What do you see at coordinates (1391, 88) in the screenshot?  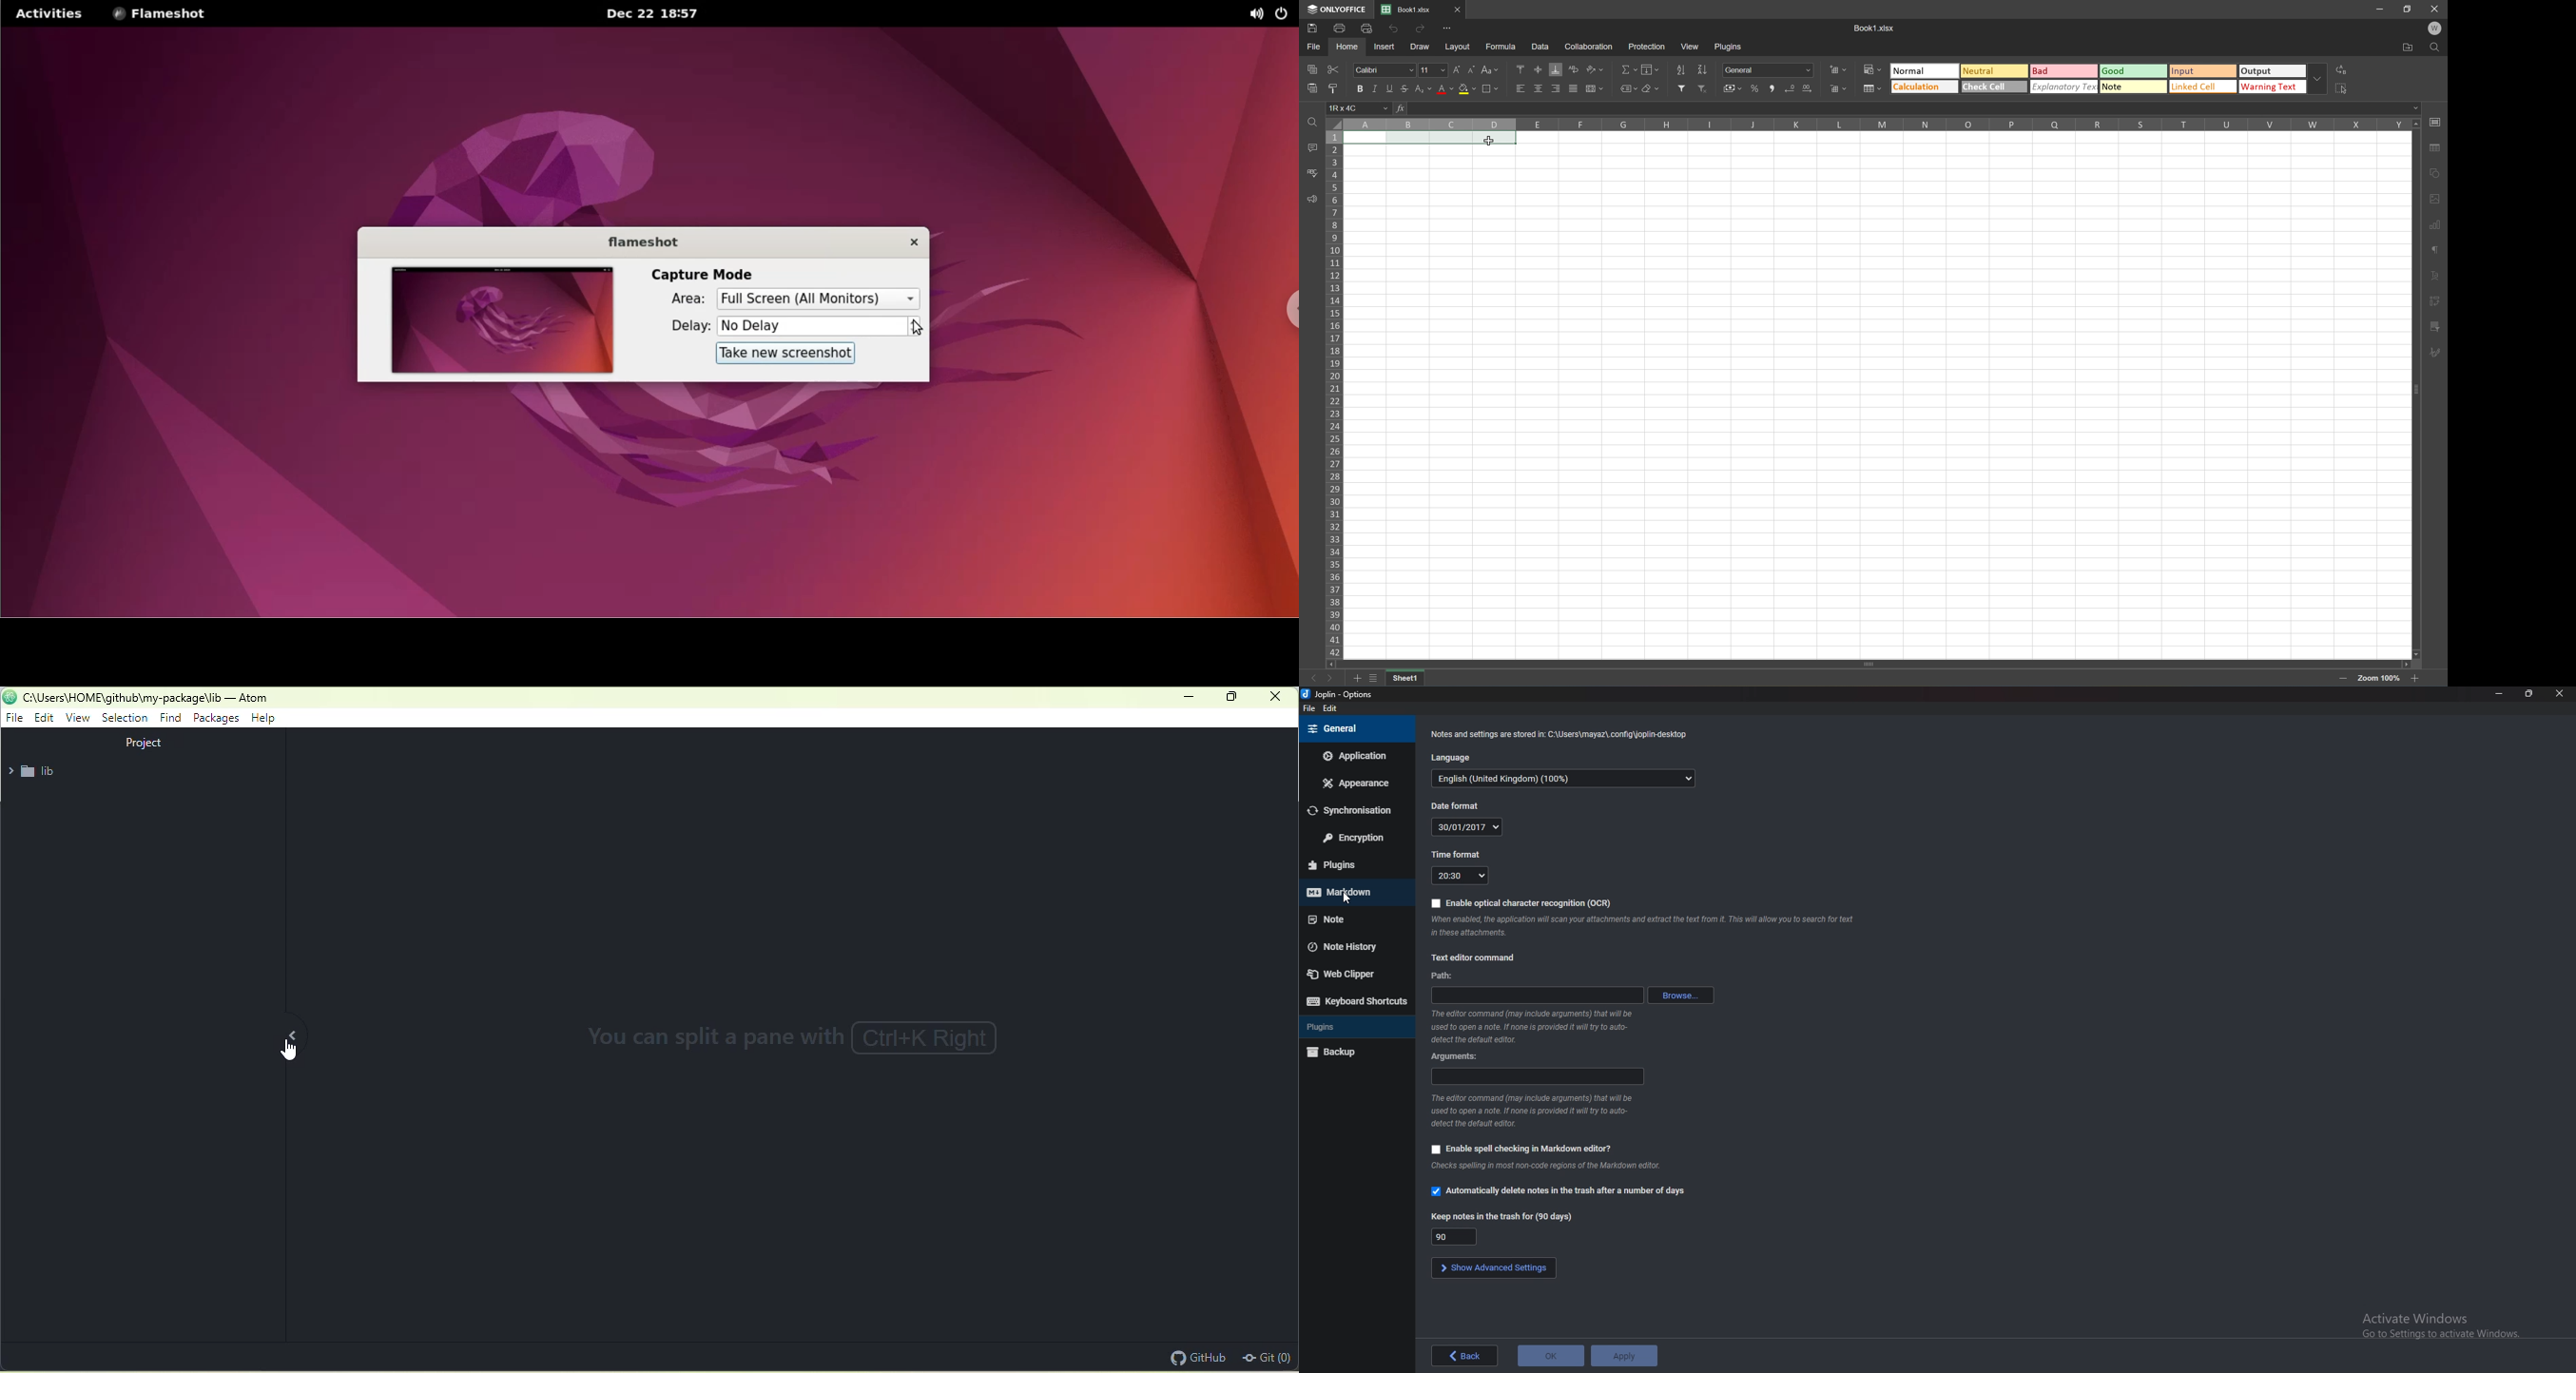 I see `Underline` at bounding box center [1391, 88].